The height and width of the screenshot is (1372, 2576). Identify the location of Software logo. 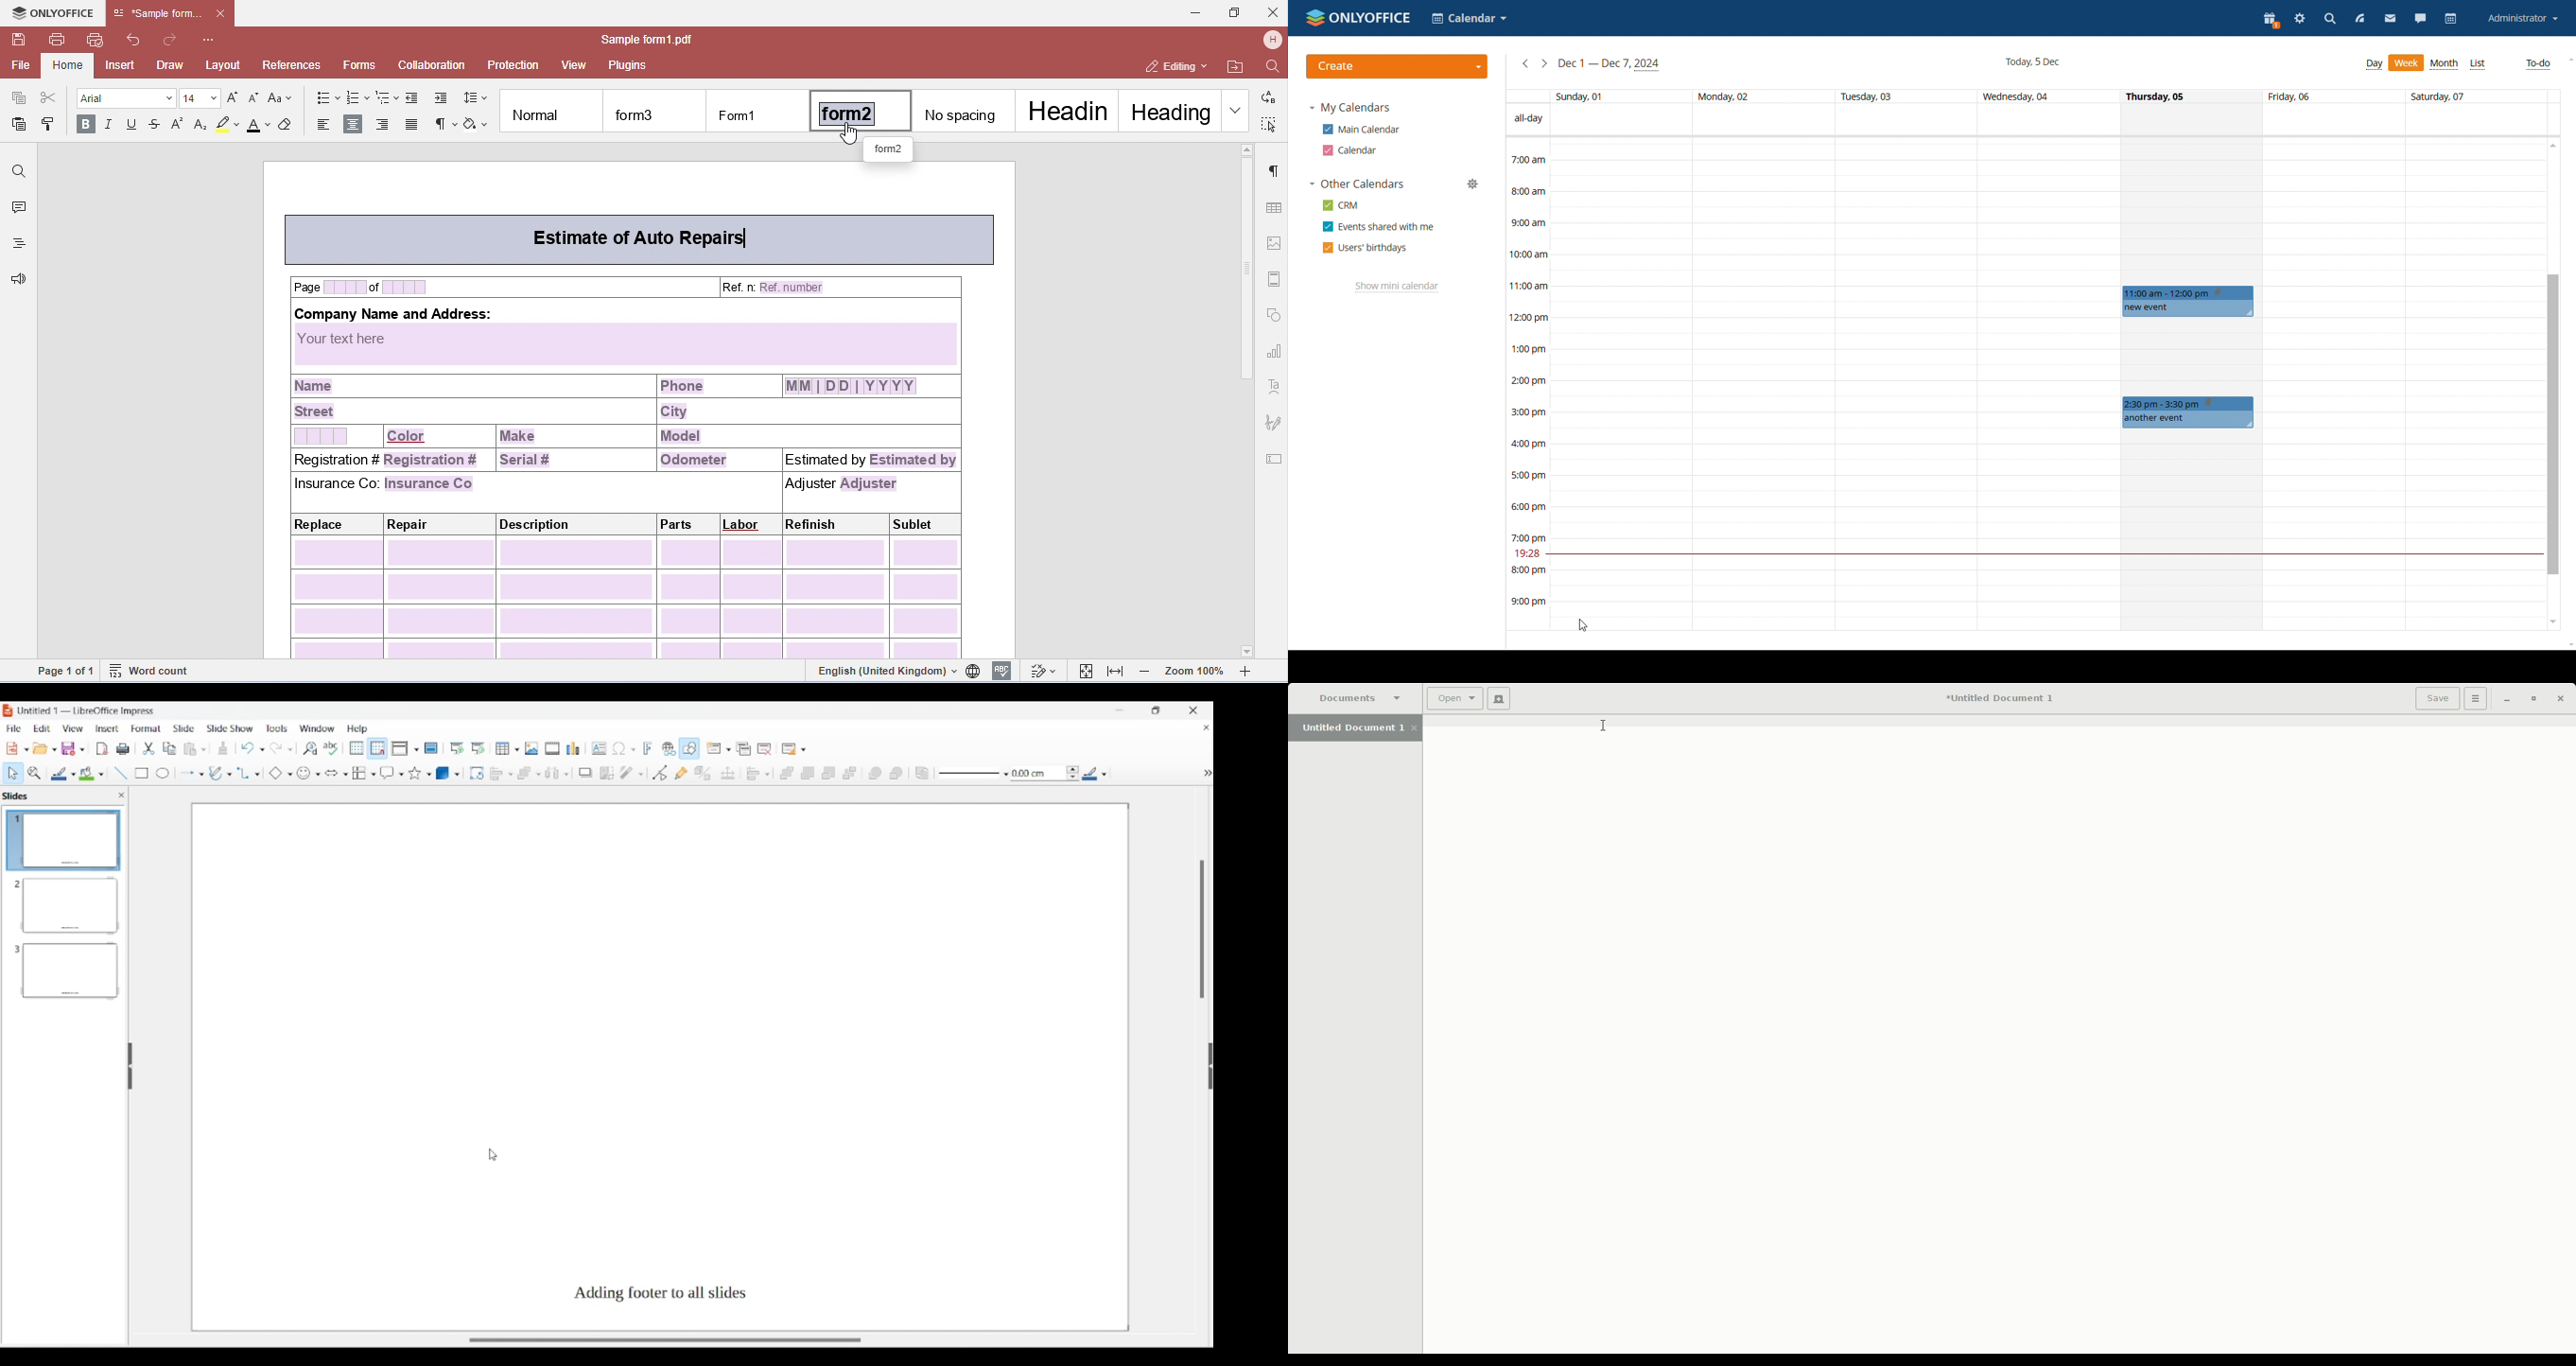
(8, 711).